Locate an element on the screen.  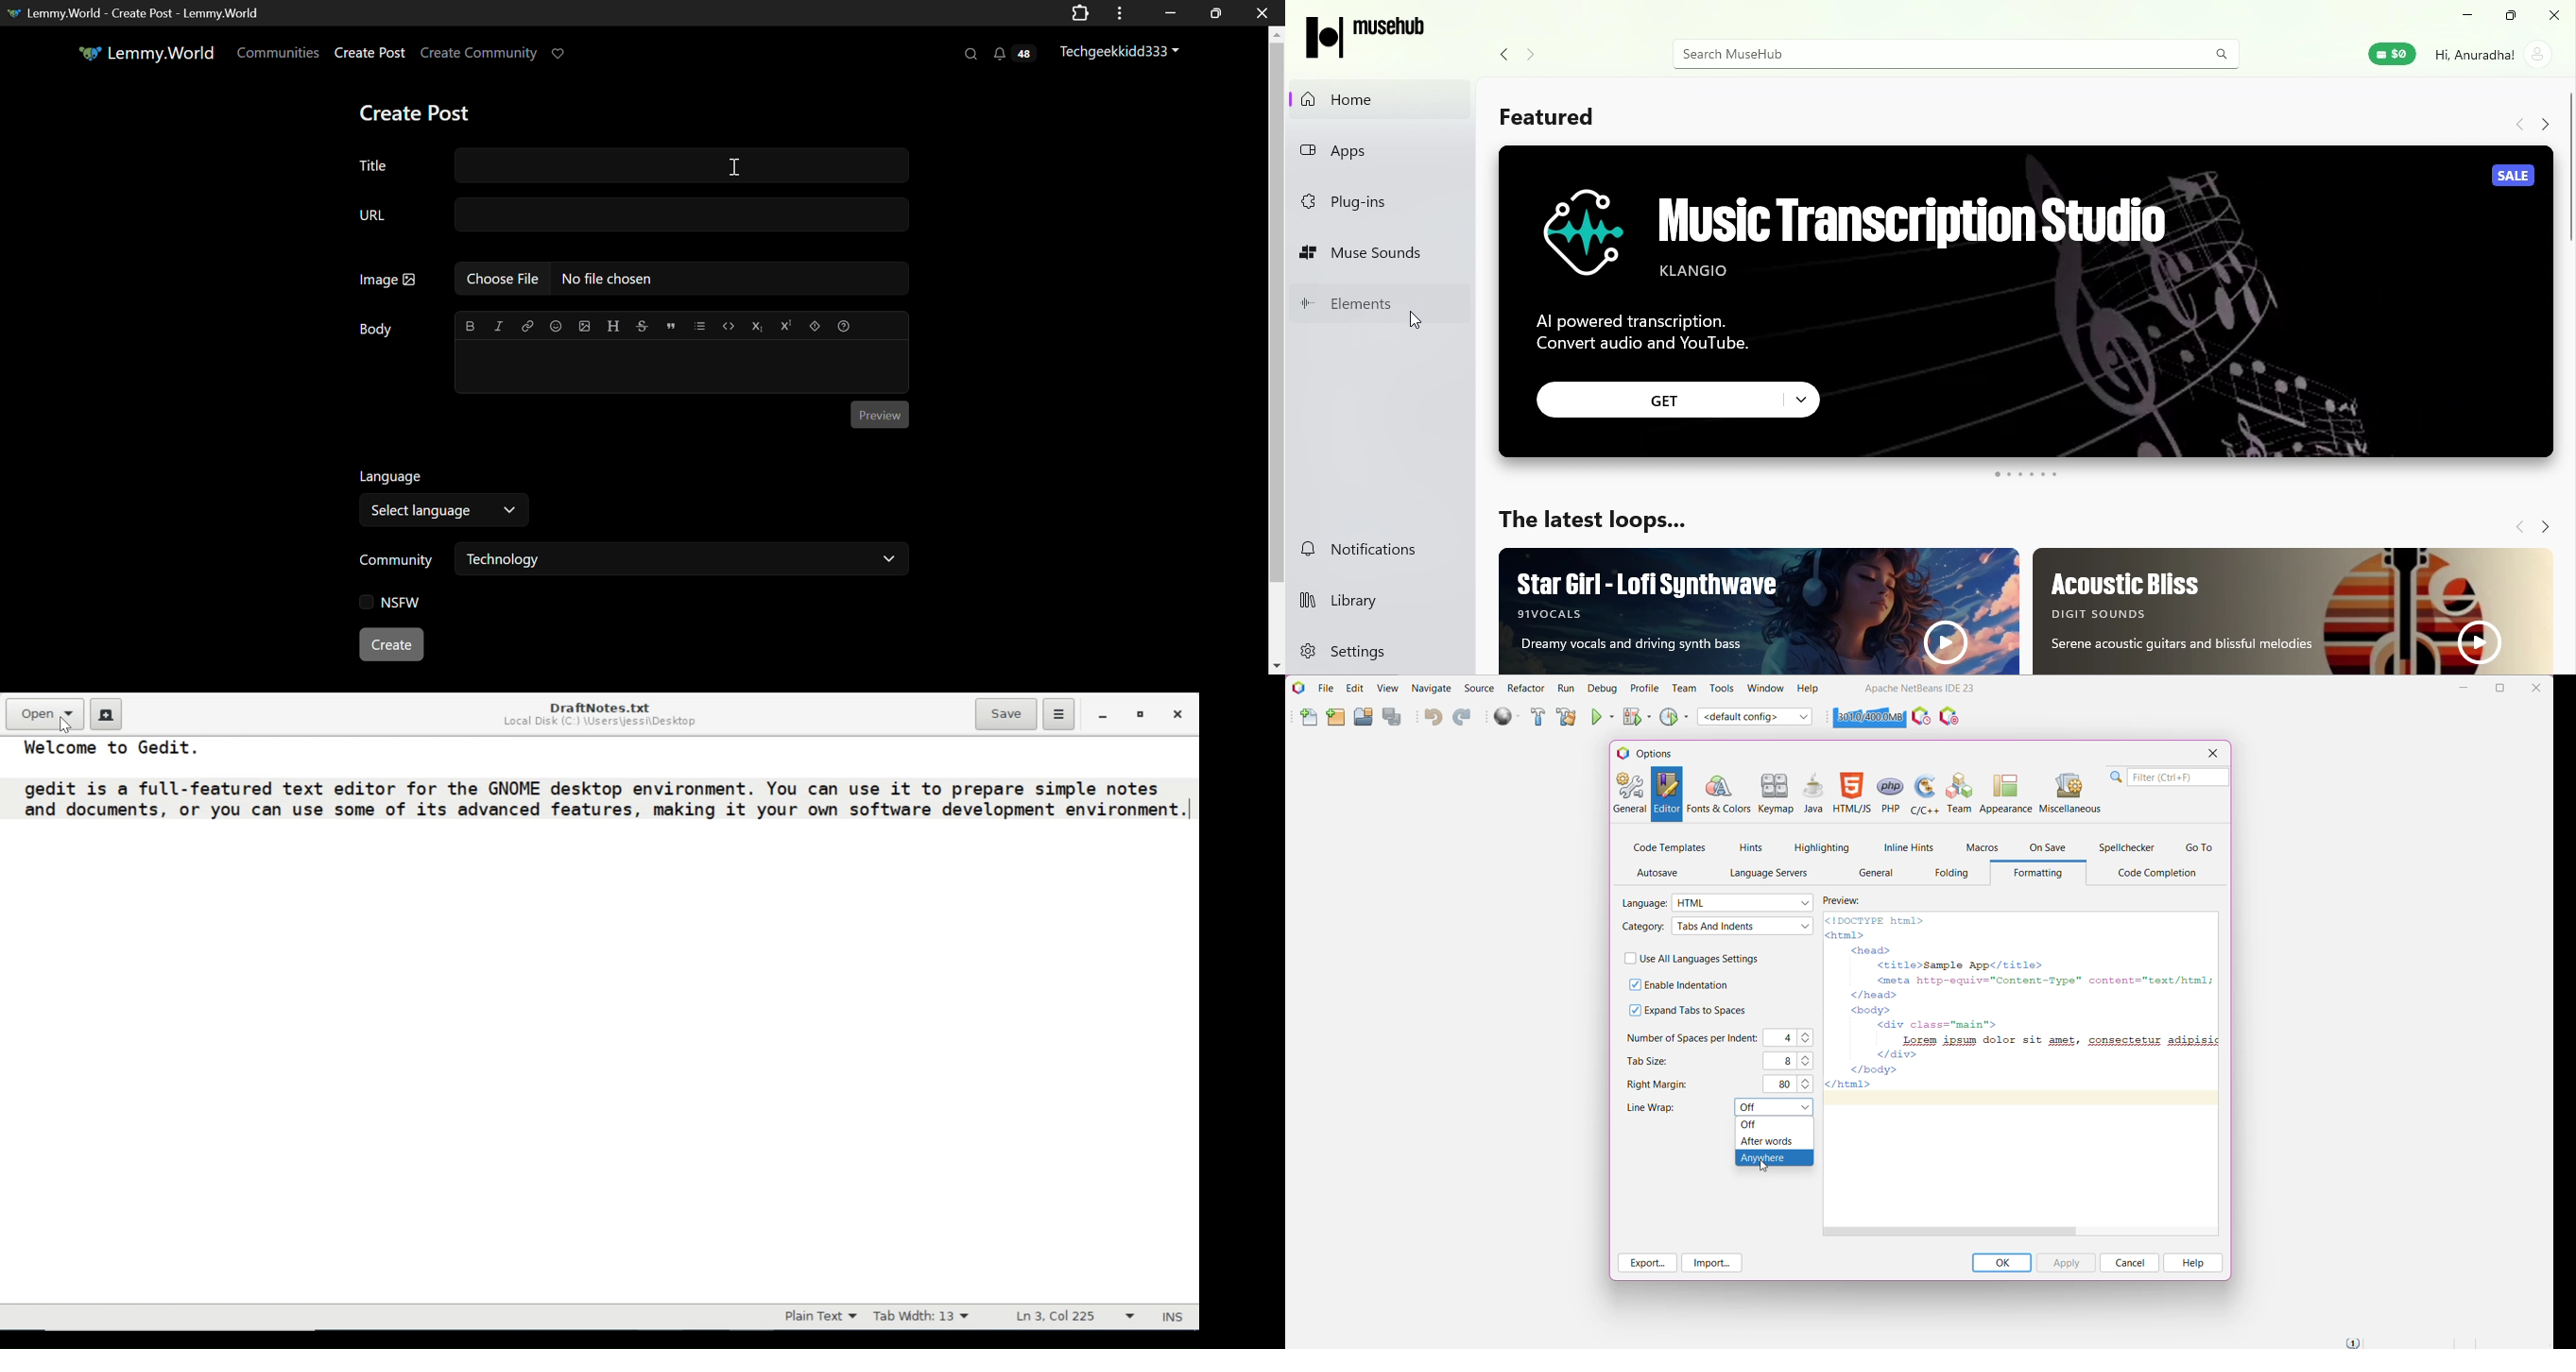
Maximize is located at coordinates (2507, 16).